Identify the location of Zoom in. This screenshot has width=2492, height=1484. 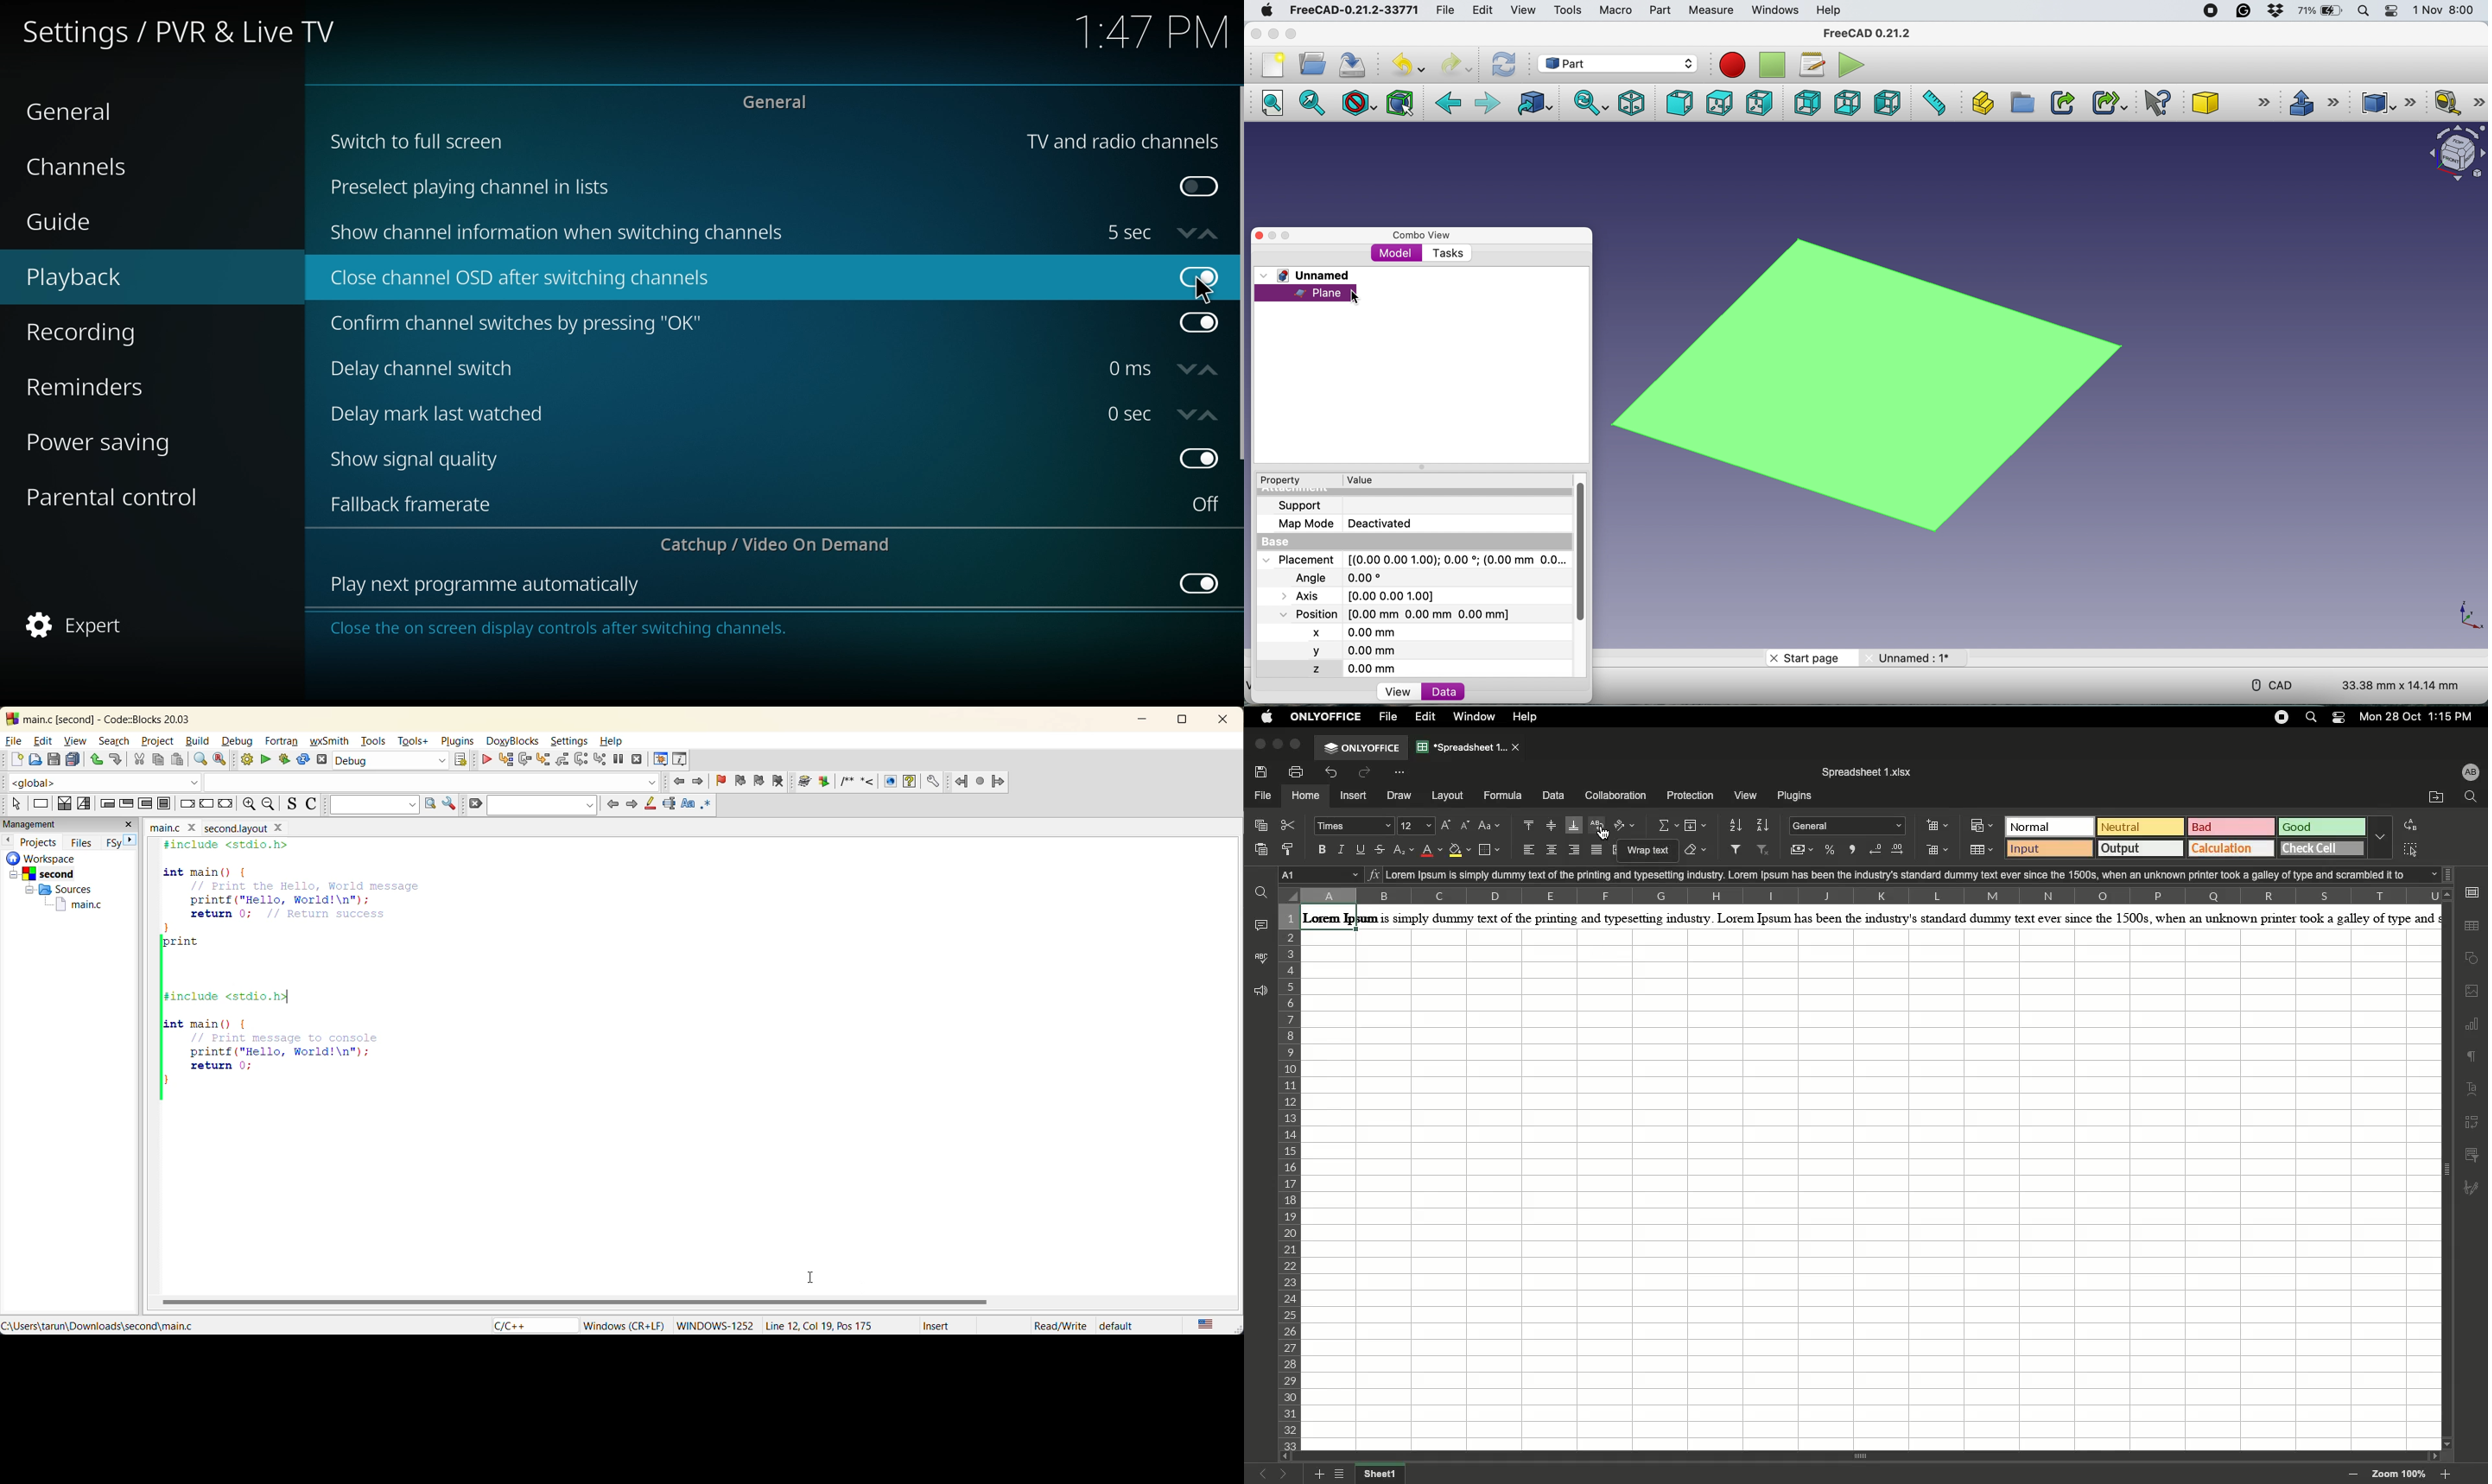
(2447, 1474).